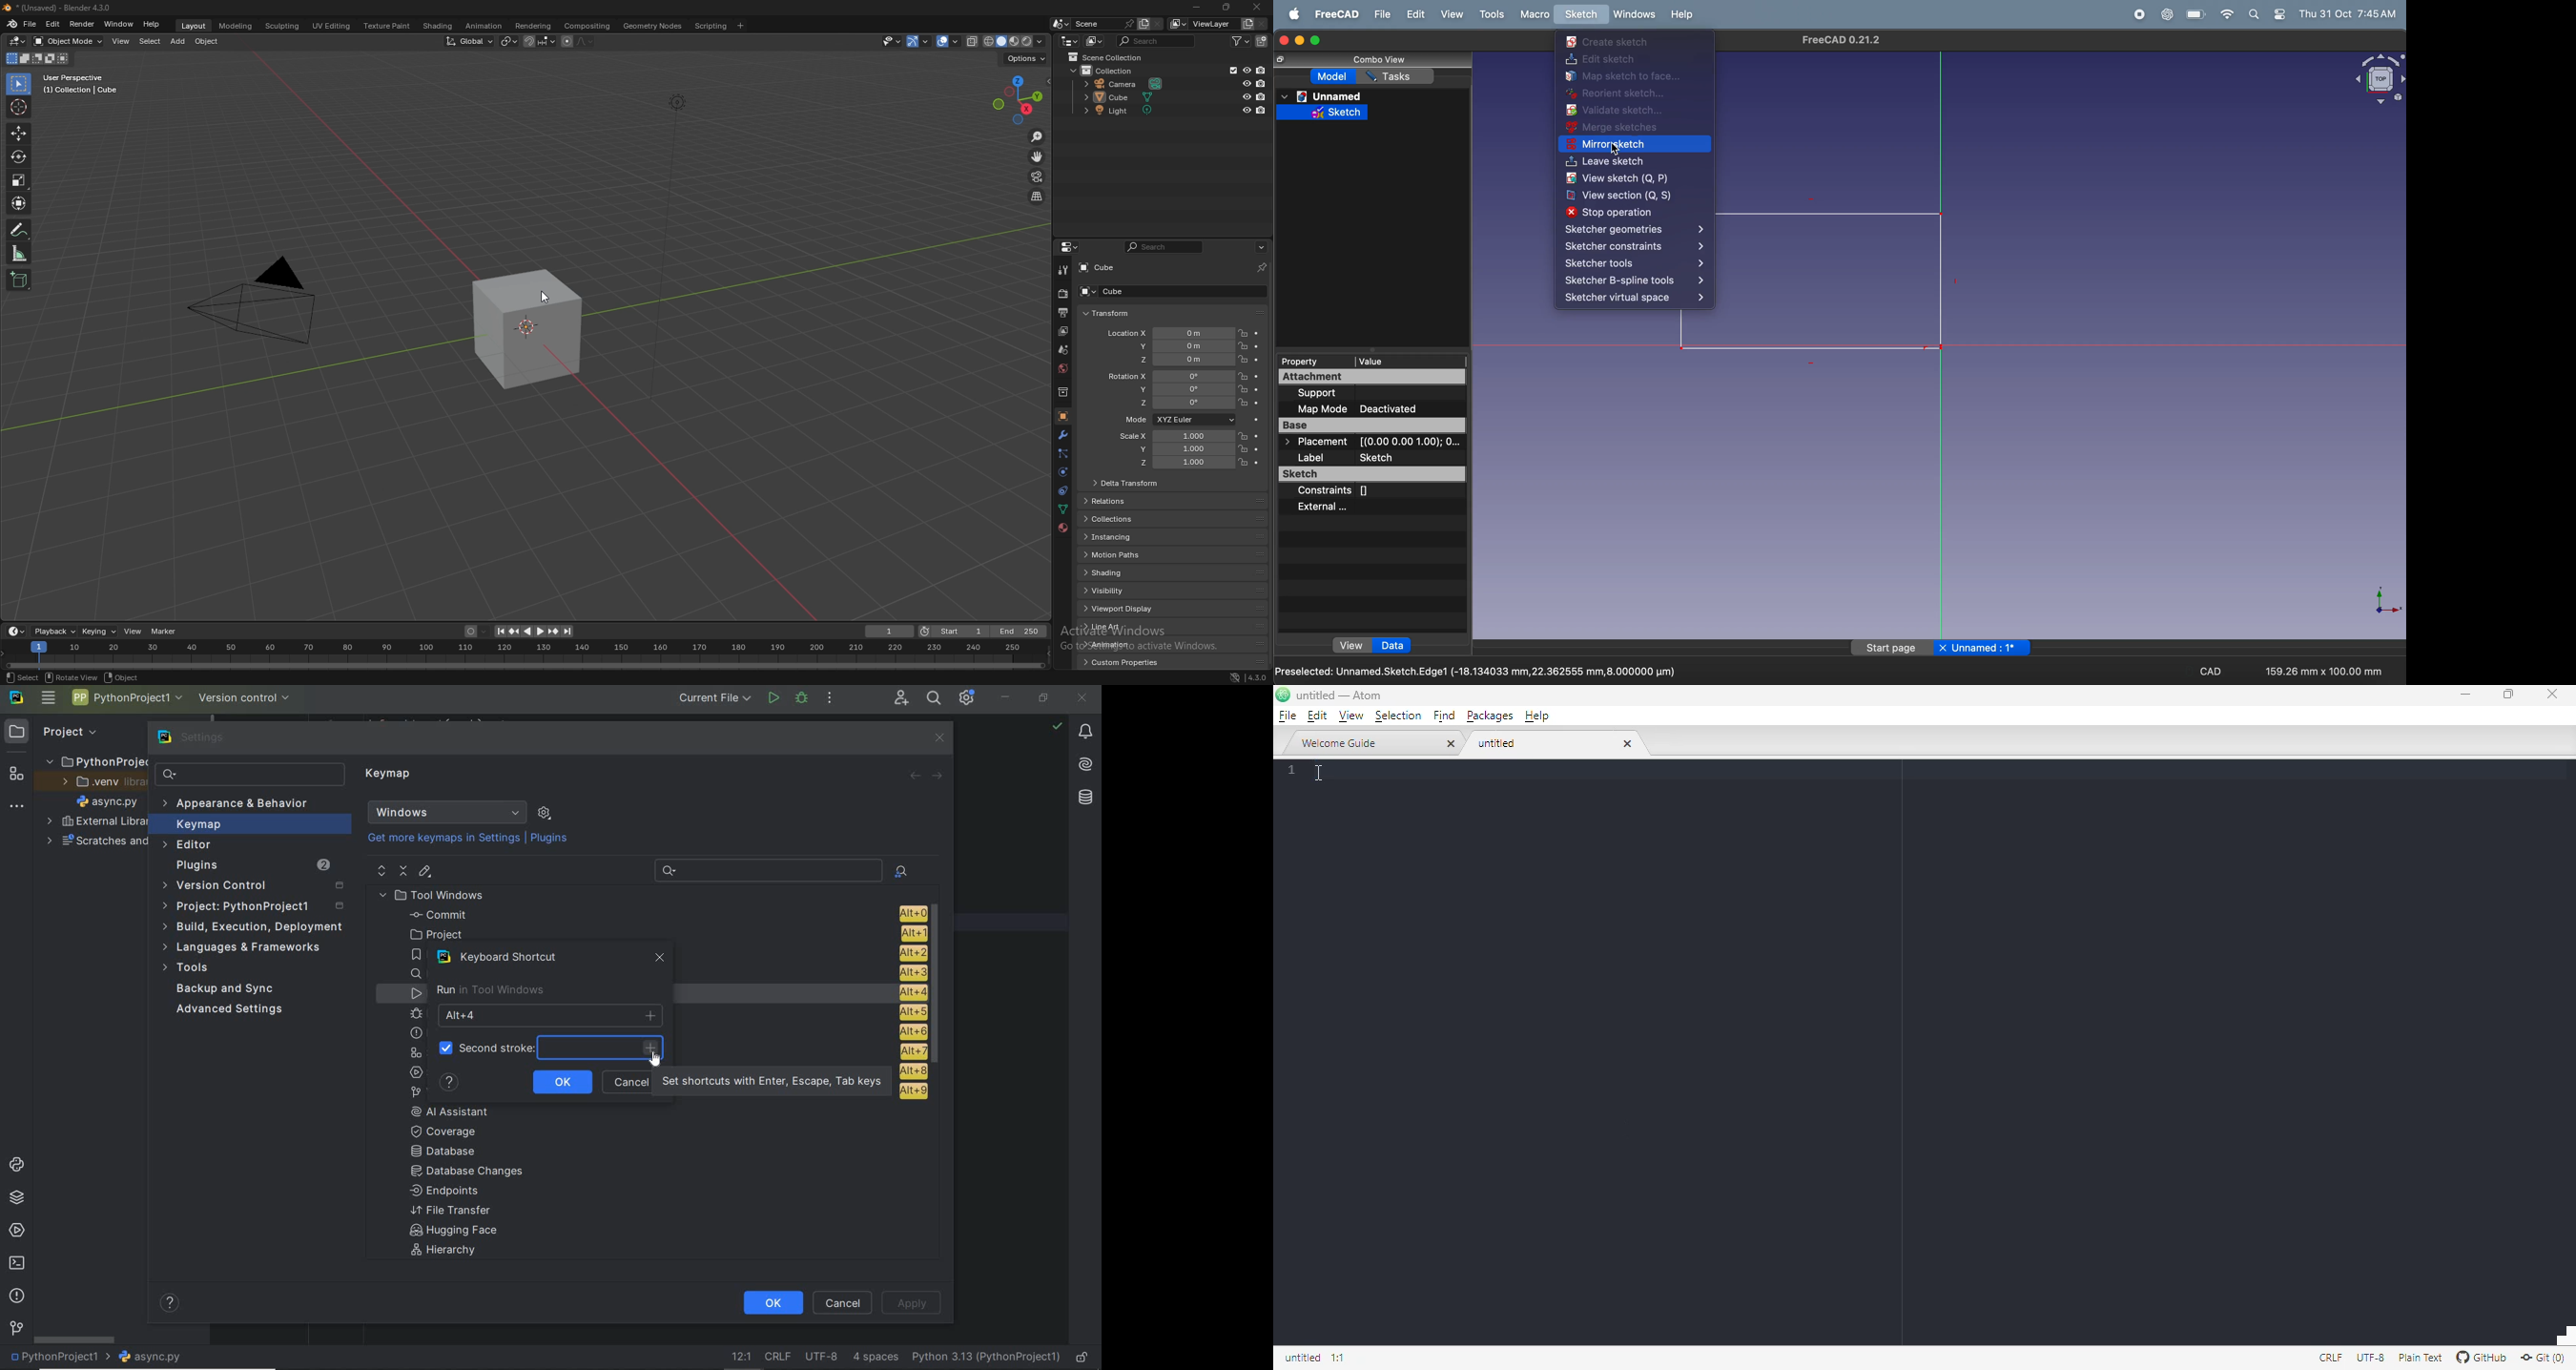  What do you see at coordinates (2348, 13) in the screenshot?
I see `thu 31 oct 7.45 am` at bounding box center [2348, 13].